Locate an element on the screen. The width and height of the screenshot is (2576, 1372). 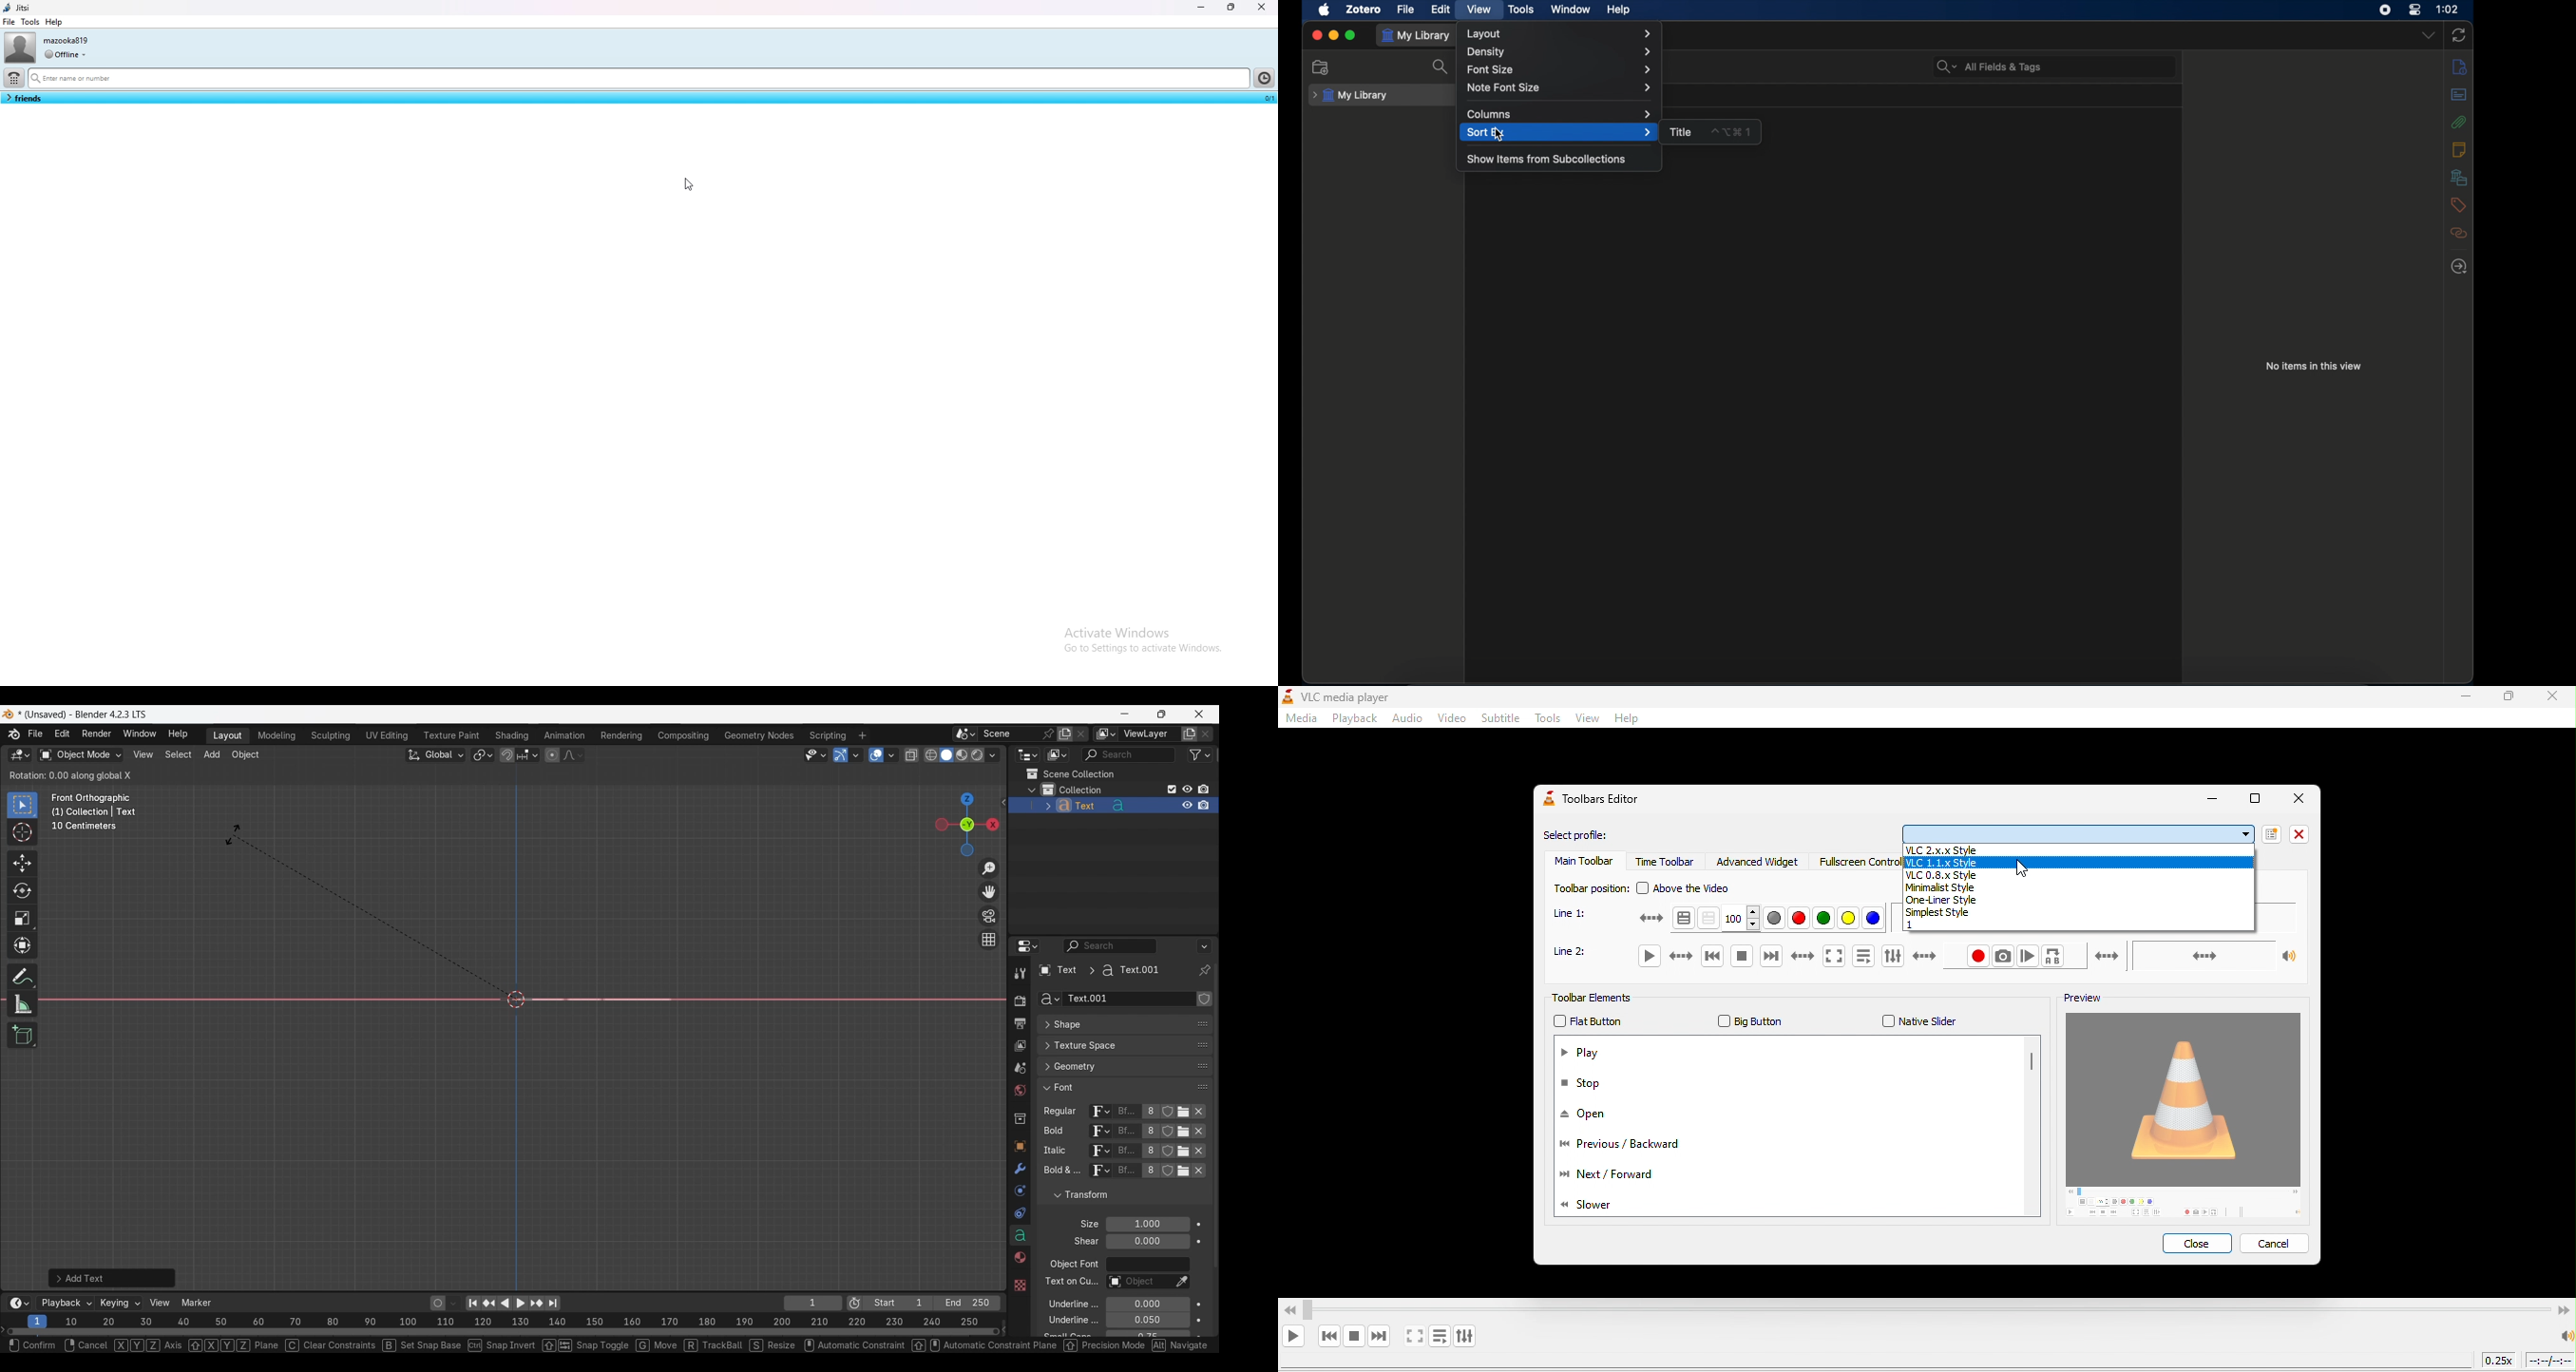
xyz plane is located at coordinates (236, 1347).